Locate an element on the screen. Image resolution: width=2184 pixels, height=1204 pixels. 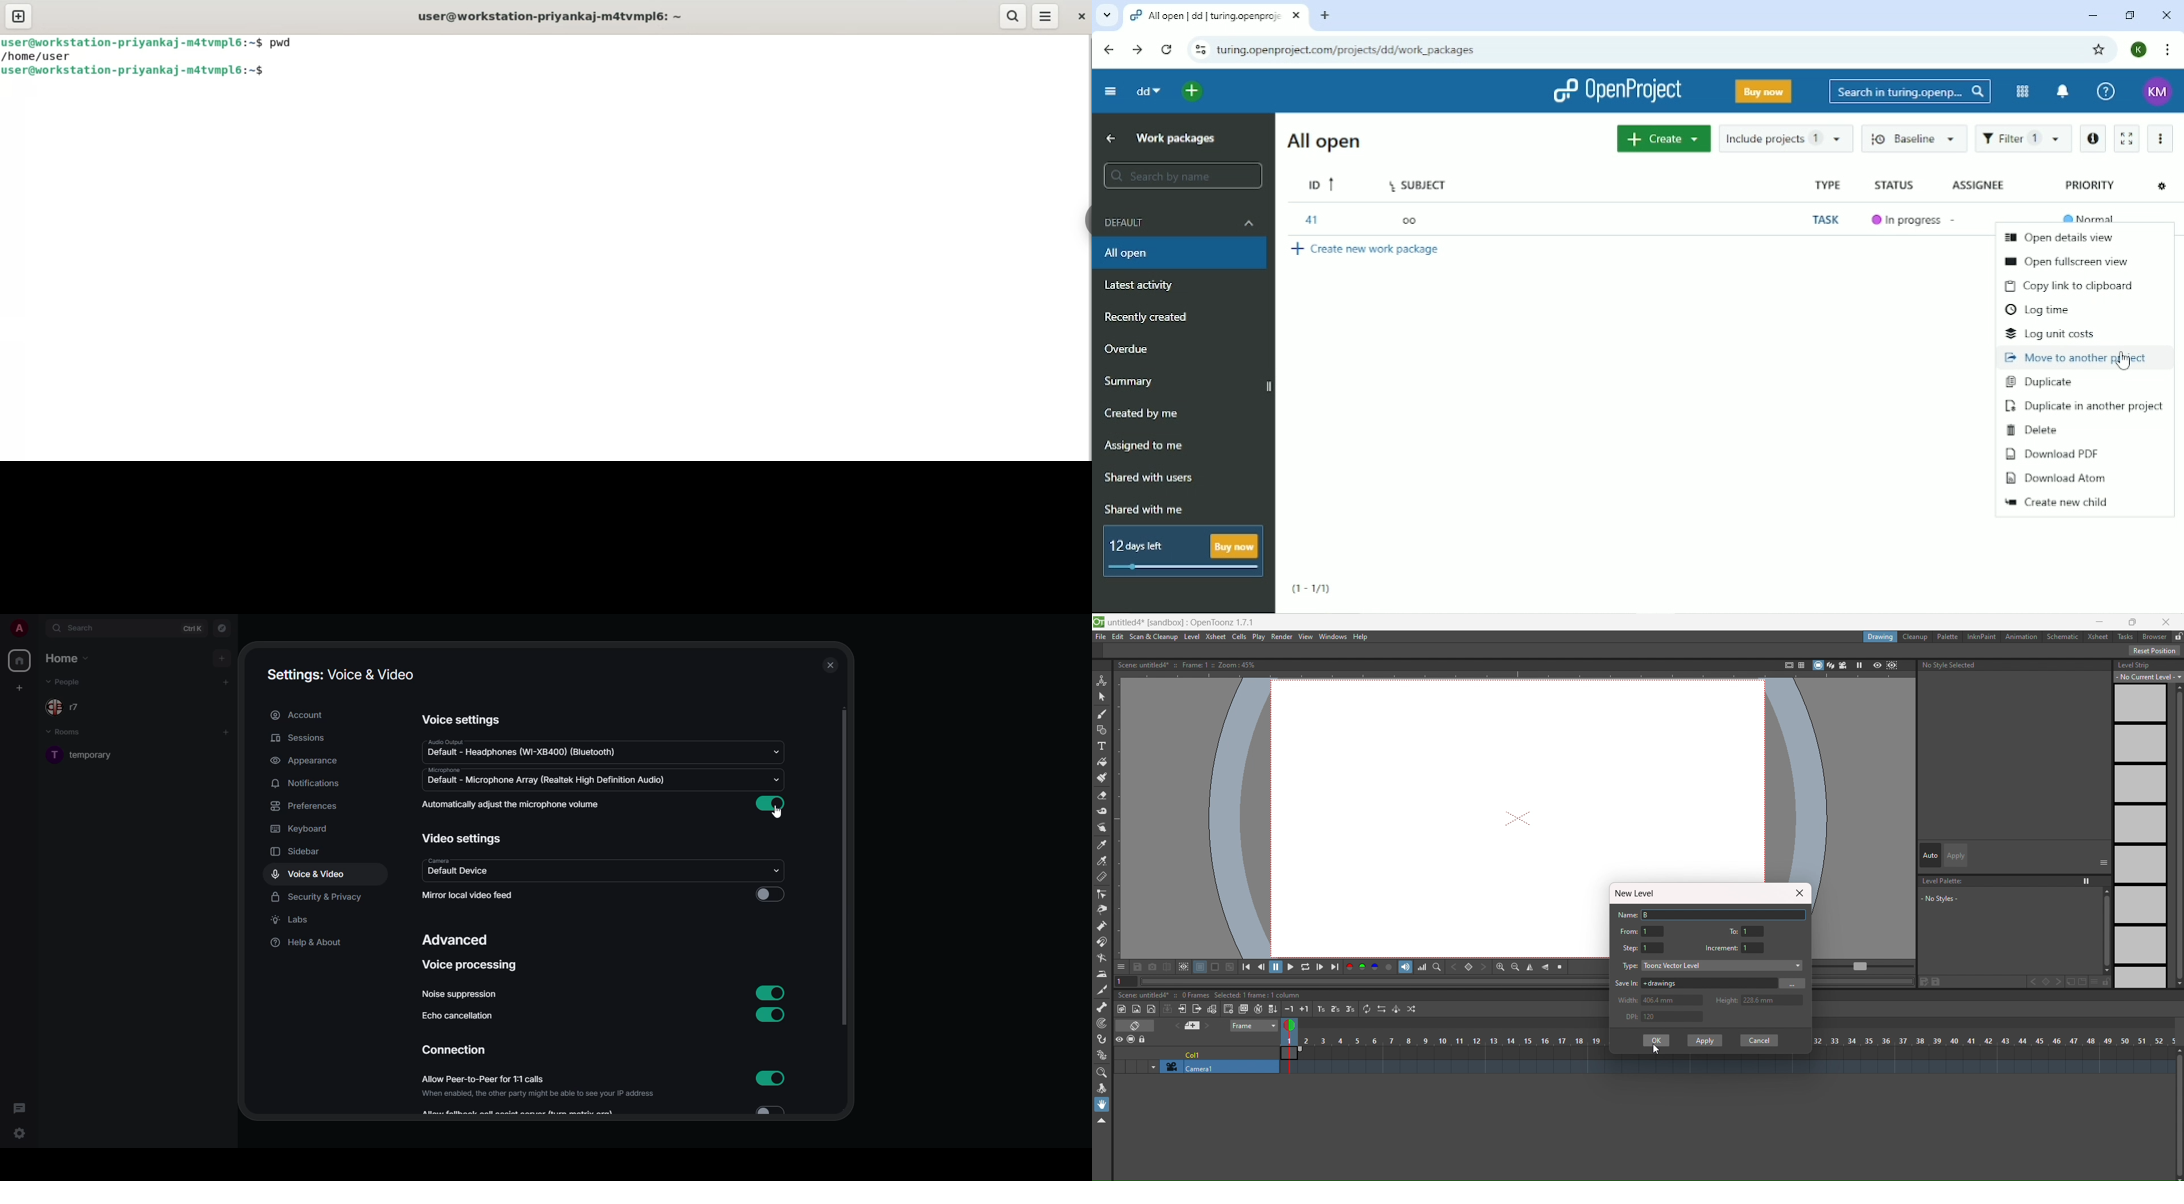
enabled is located at coordinates (770, 1078).